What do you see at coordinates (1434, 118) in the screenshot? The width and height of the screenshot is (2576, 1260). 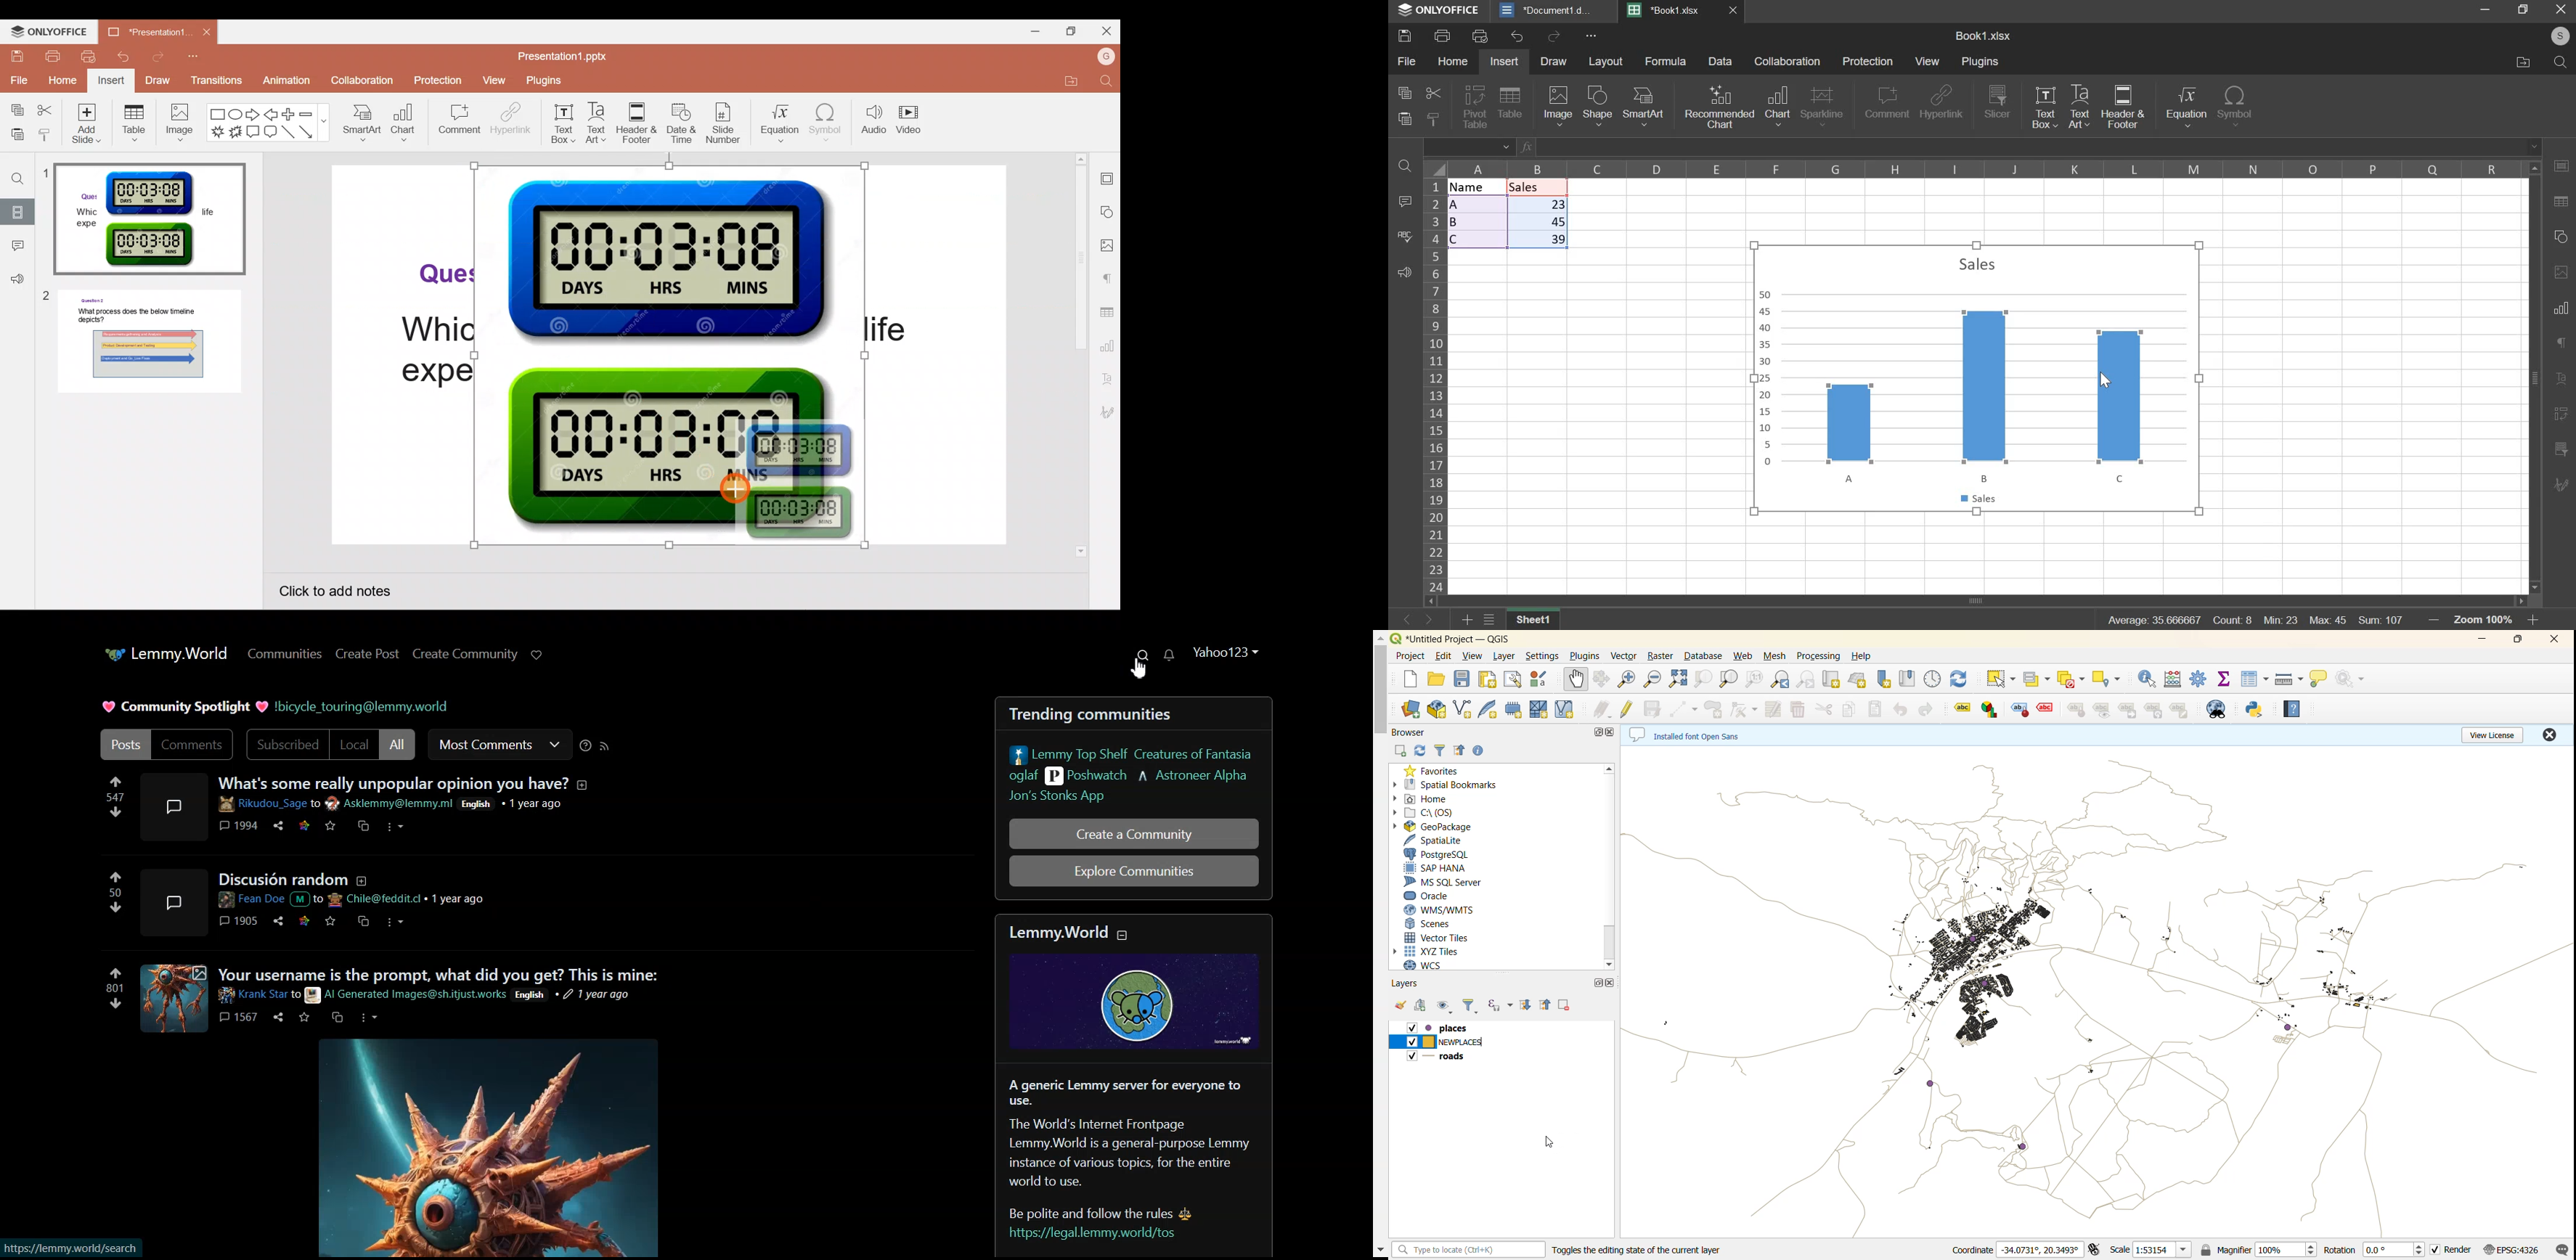 I see `copy style` at bounding box center [1434, 118].